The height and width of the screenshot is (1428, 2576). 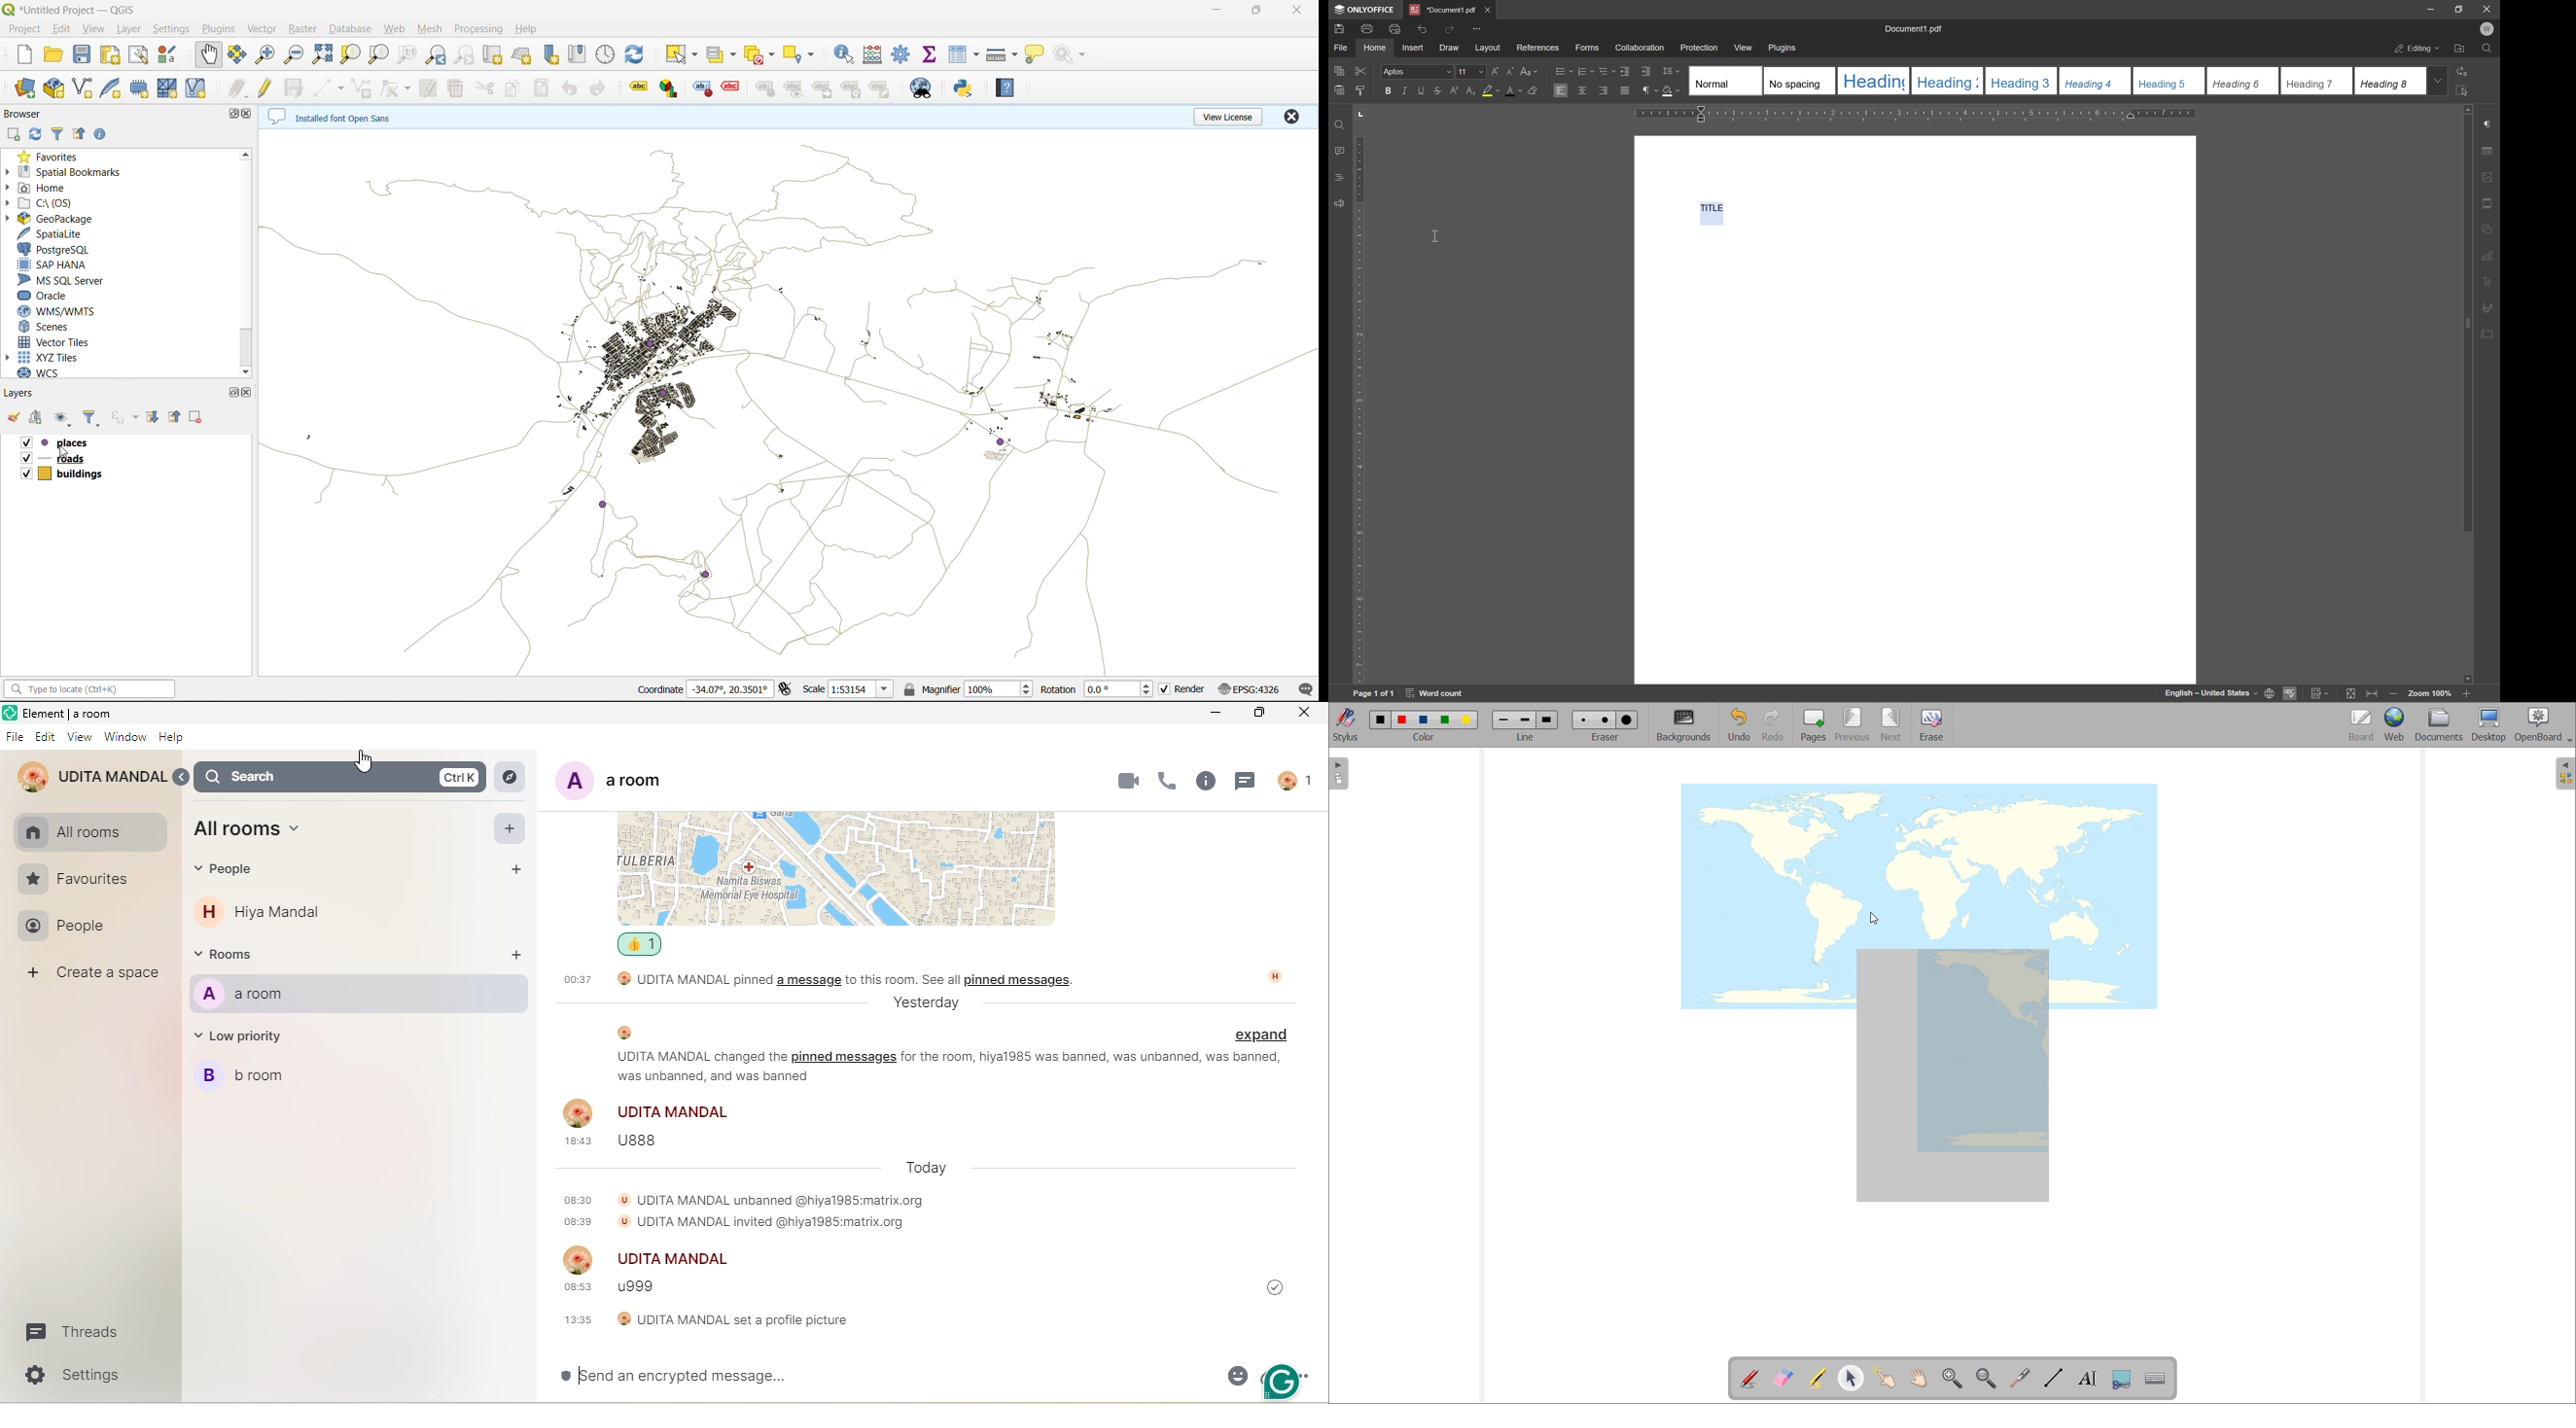 I want to click on Help, so click(x=173, y=738).